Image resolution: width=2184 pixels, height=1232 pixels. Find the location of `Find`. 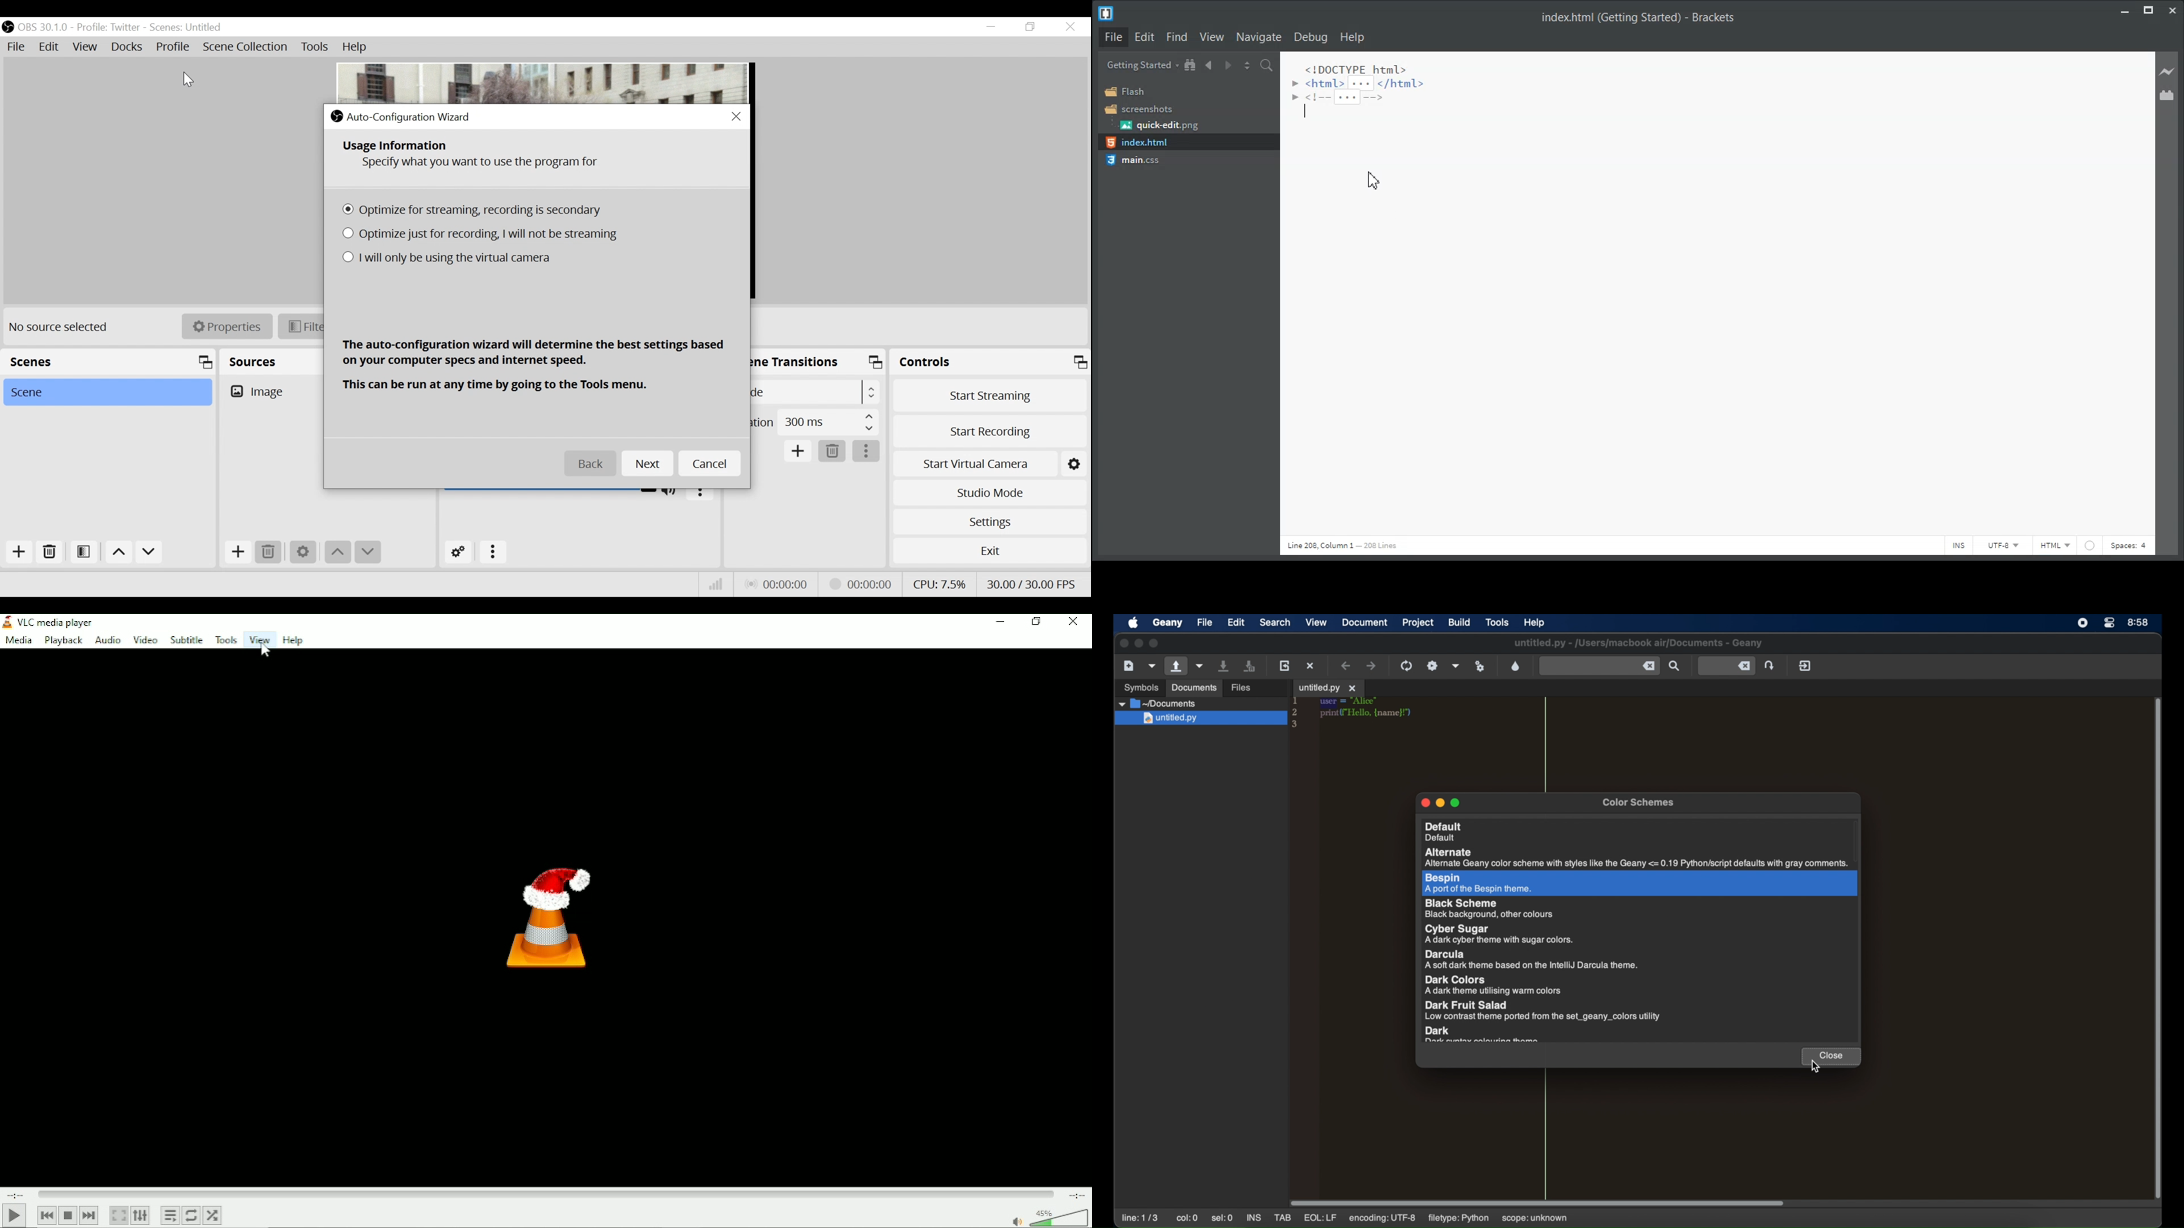

Find is located at coordinates (1176, 36).